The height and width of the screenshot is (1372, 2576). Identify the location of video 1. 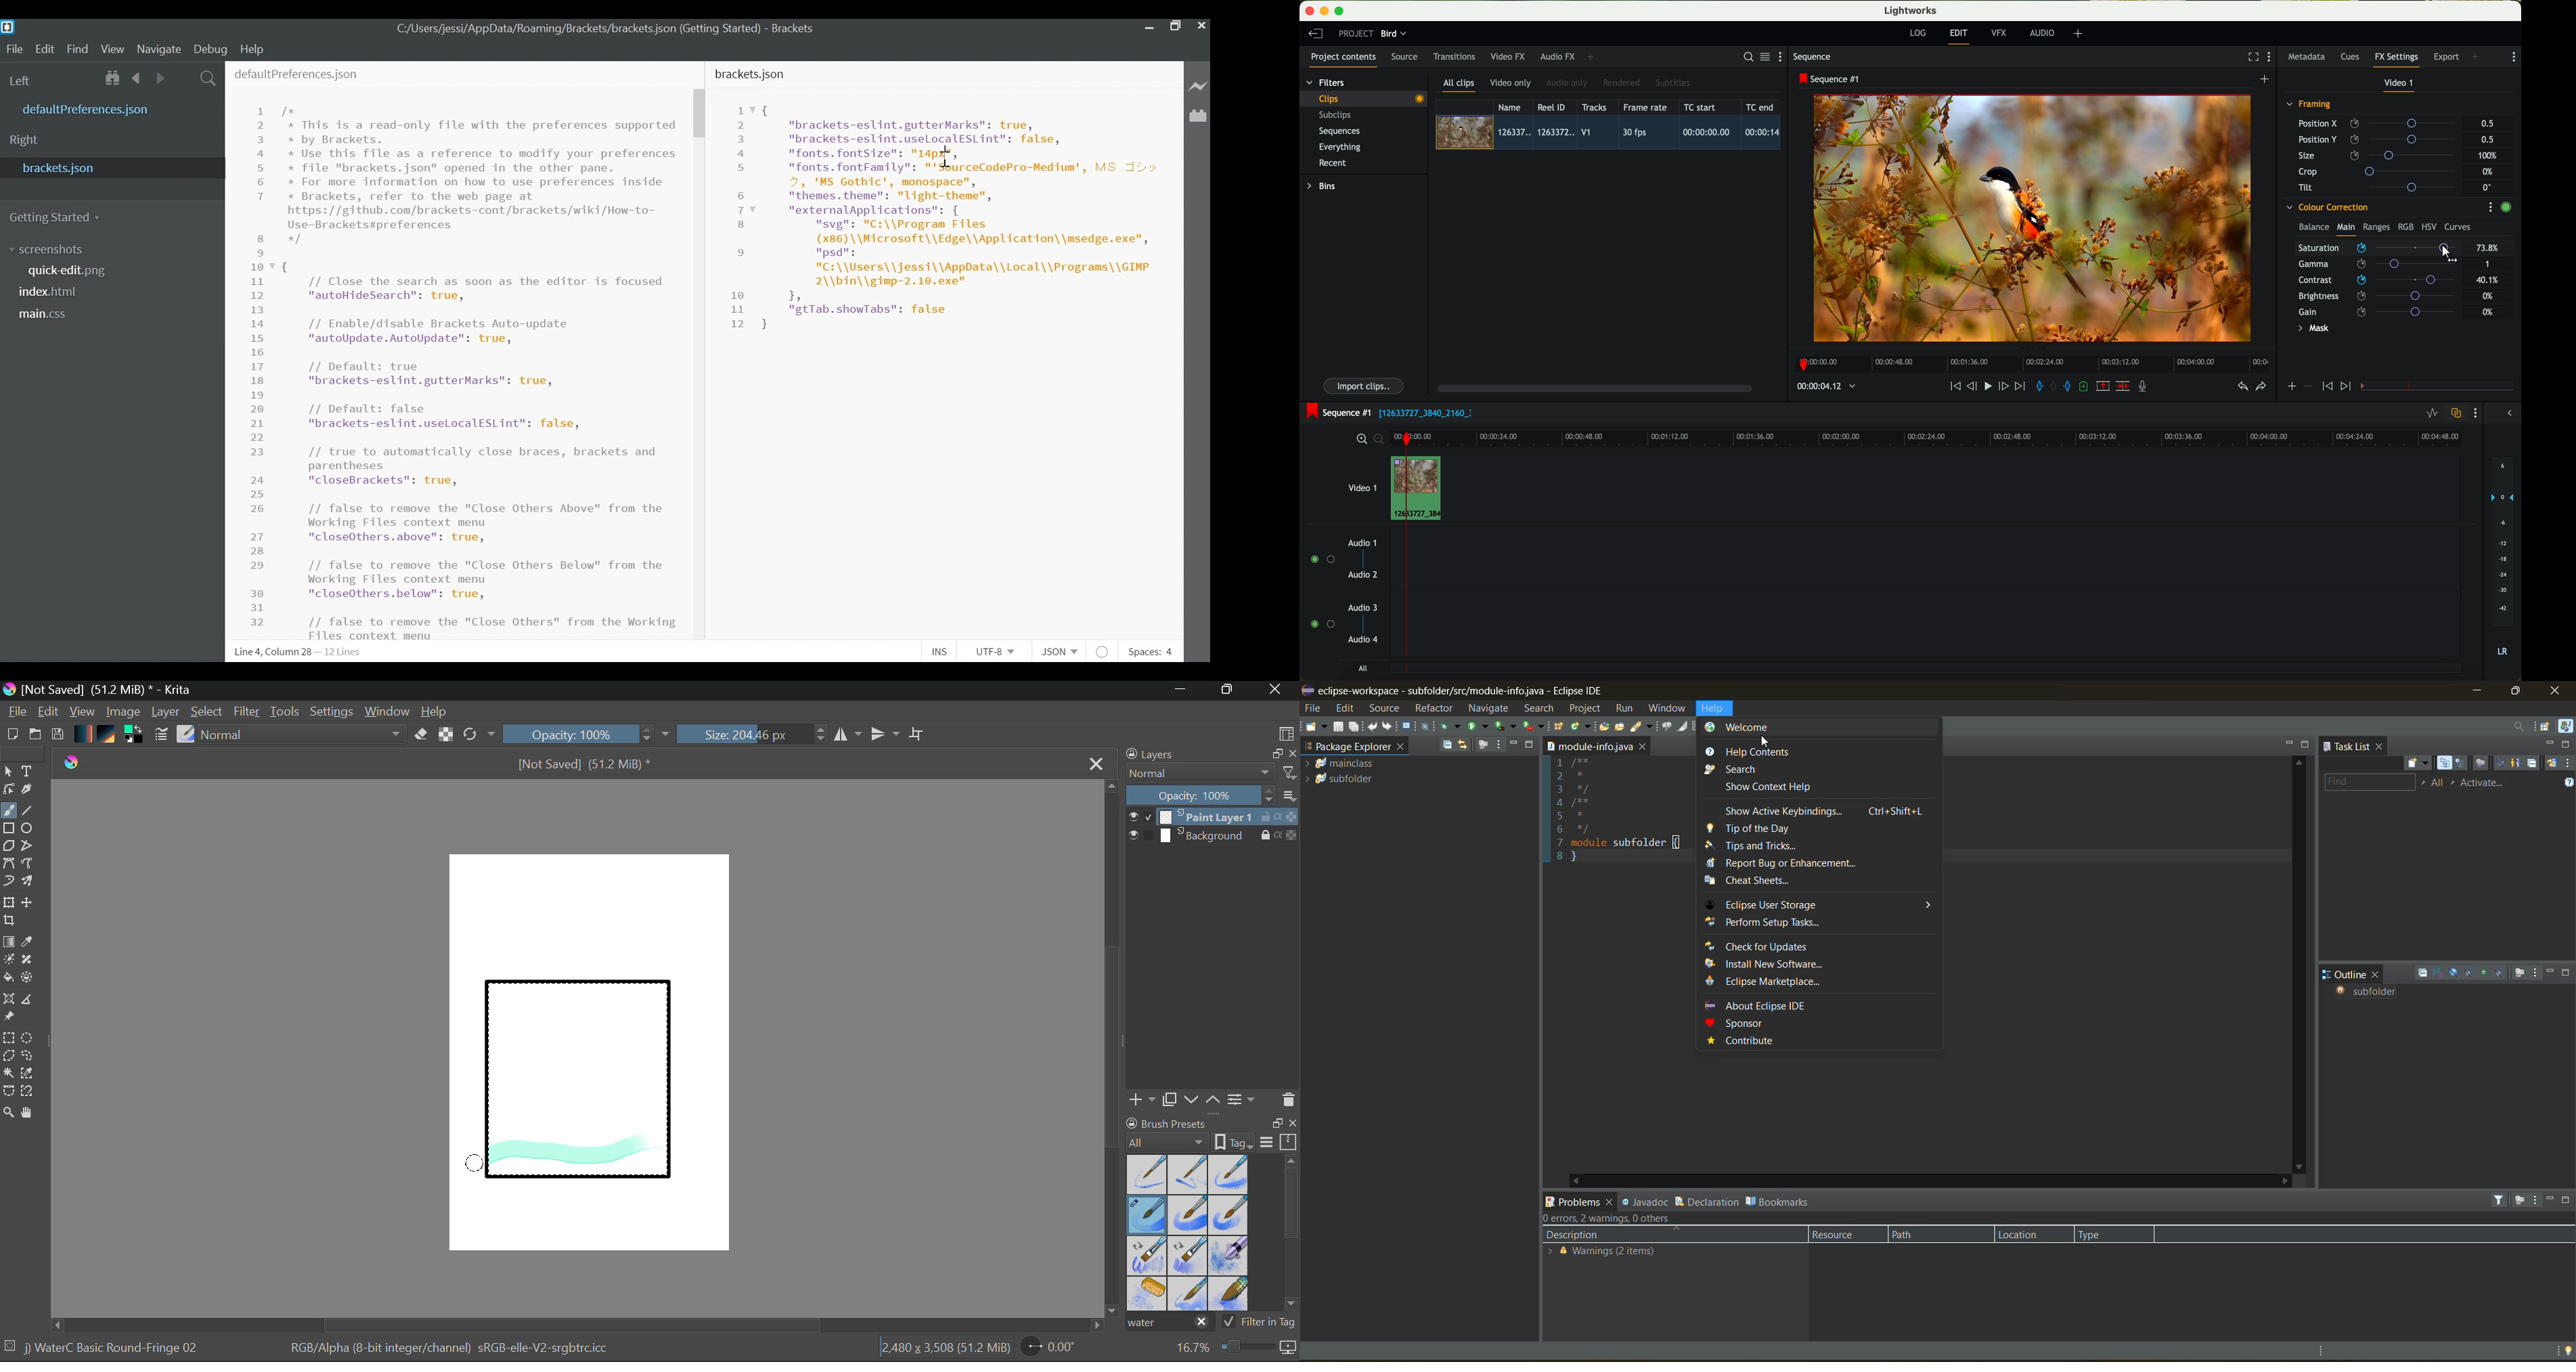
(1361, 486).